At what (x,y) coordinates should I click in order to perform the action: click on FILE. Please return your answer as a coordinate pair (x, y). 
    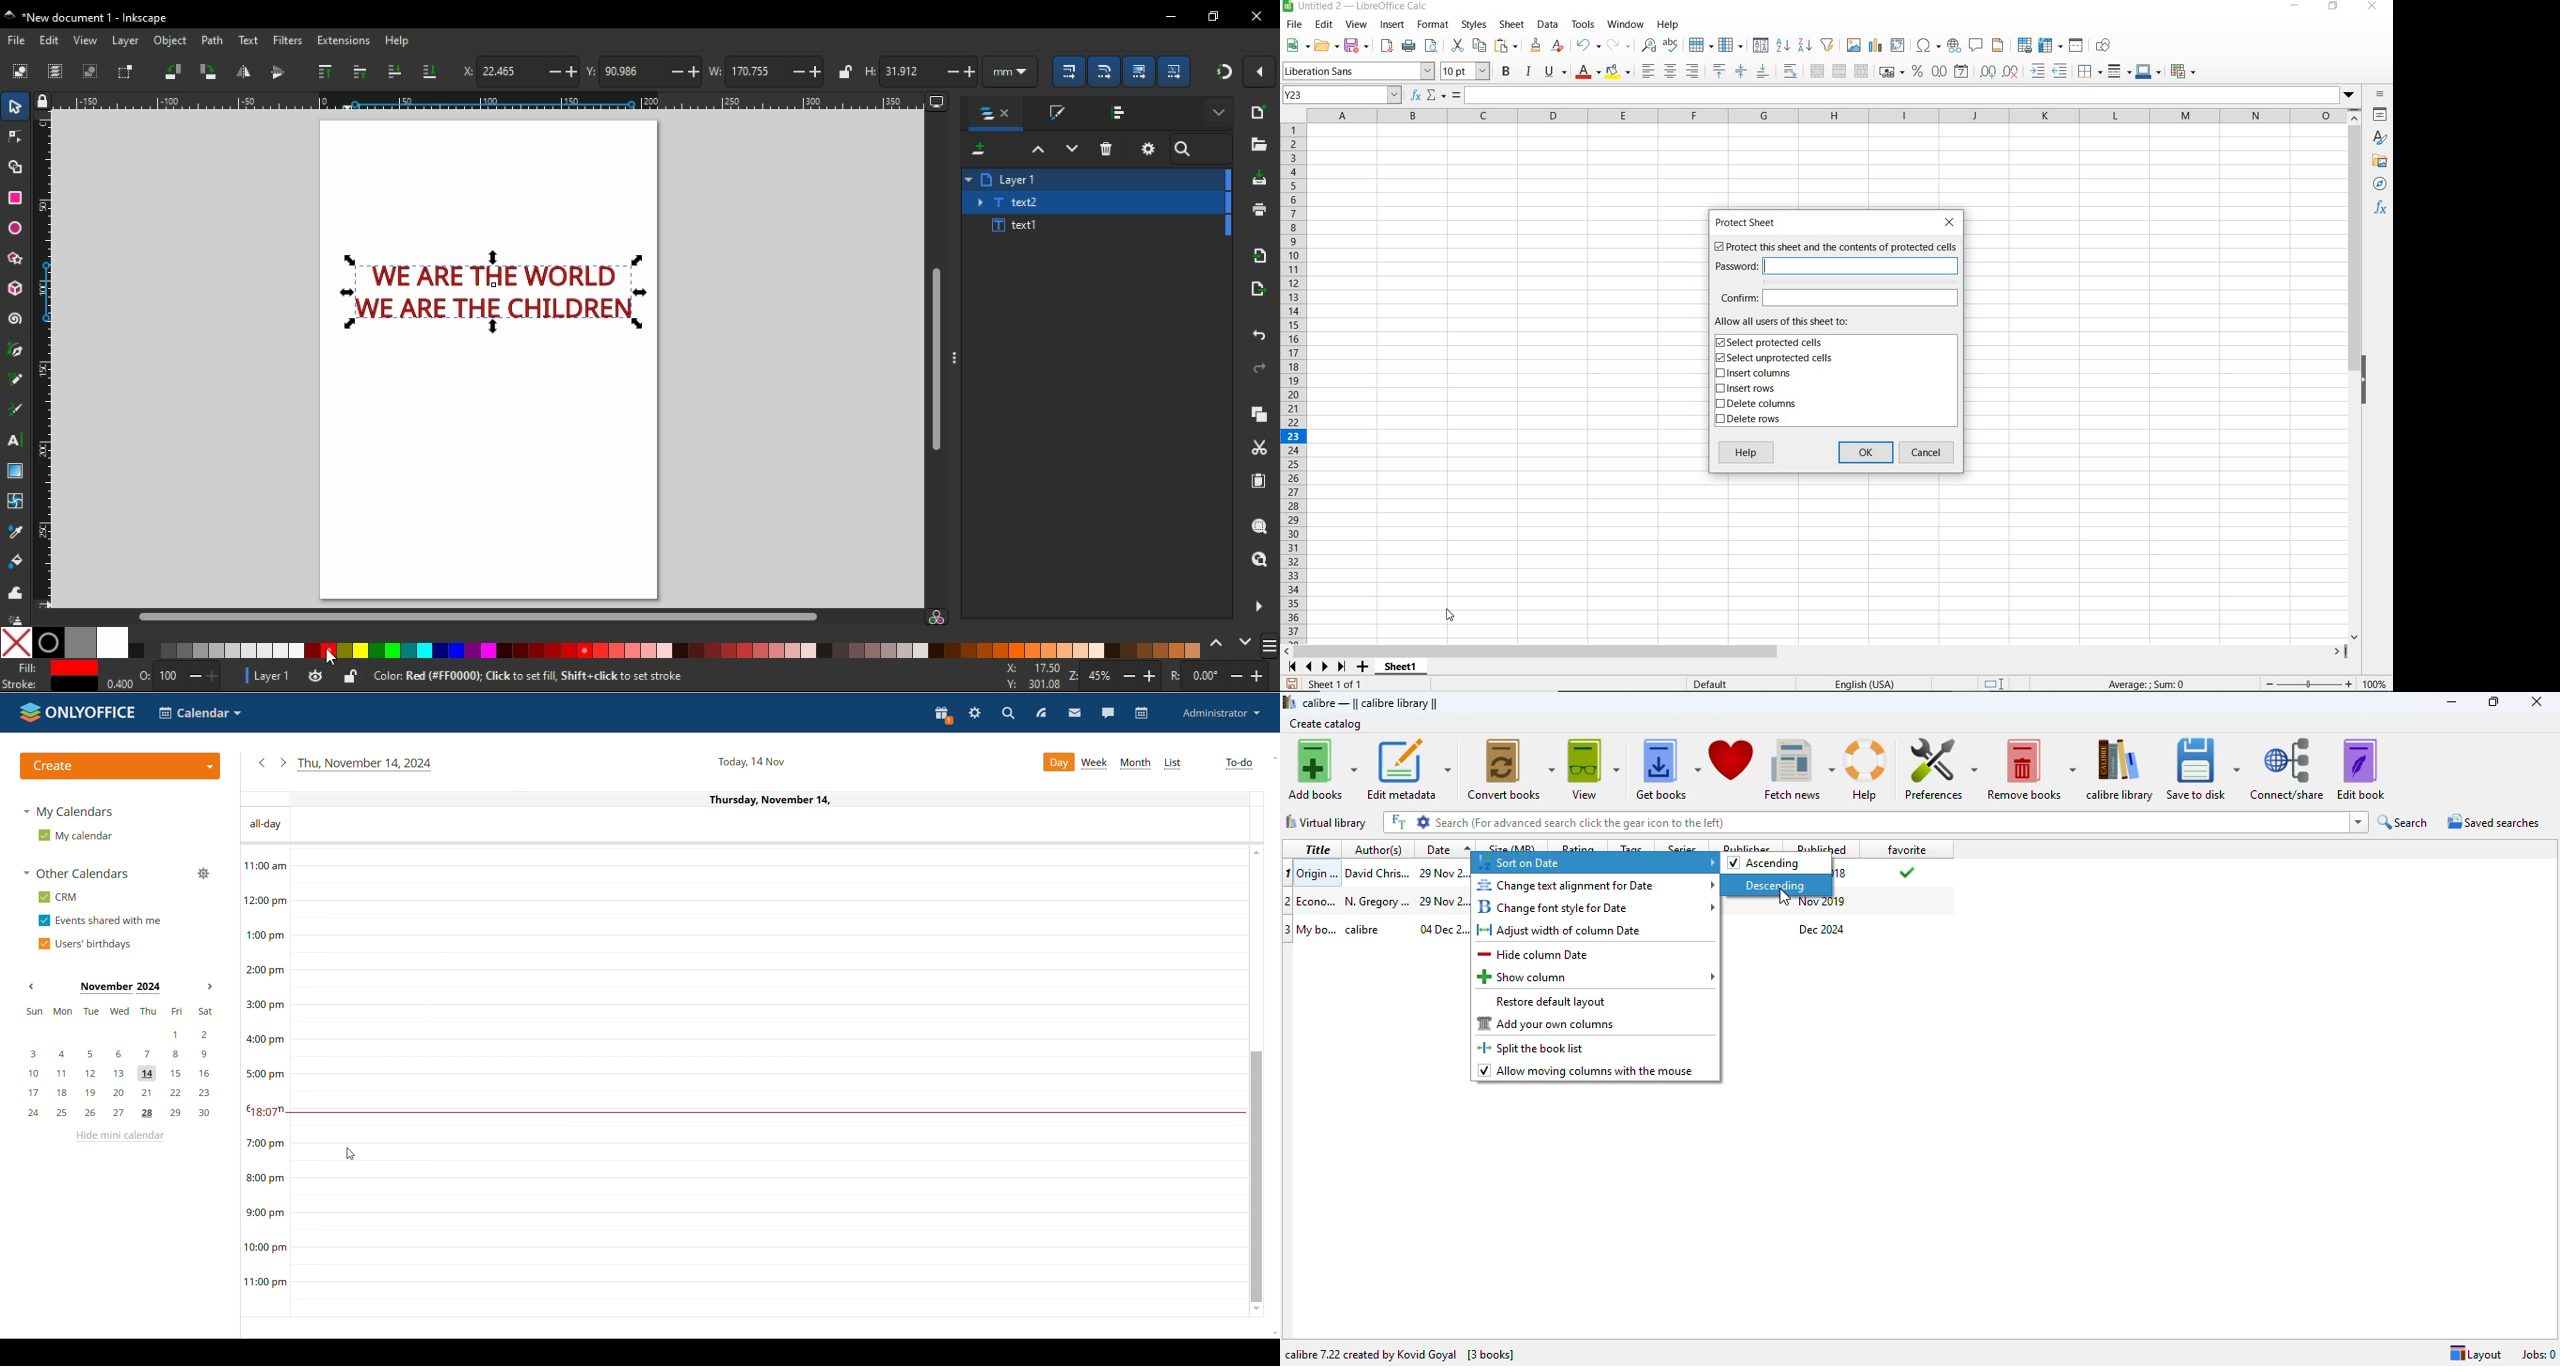
    Looking at the image, I should click on (1293, 25).